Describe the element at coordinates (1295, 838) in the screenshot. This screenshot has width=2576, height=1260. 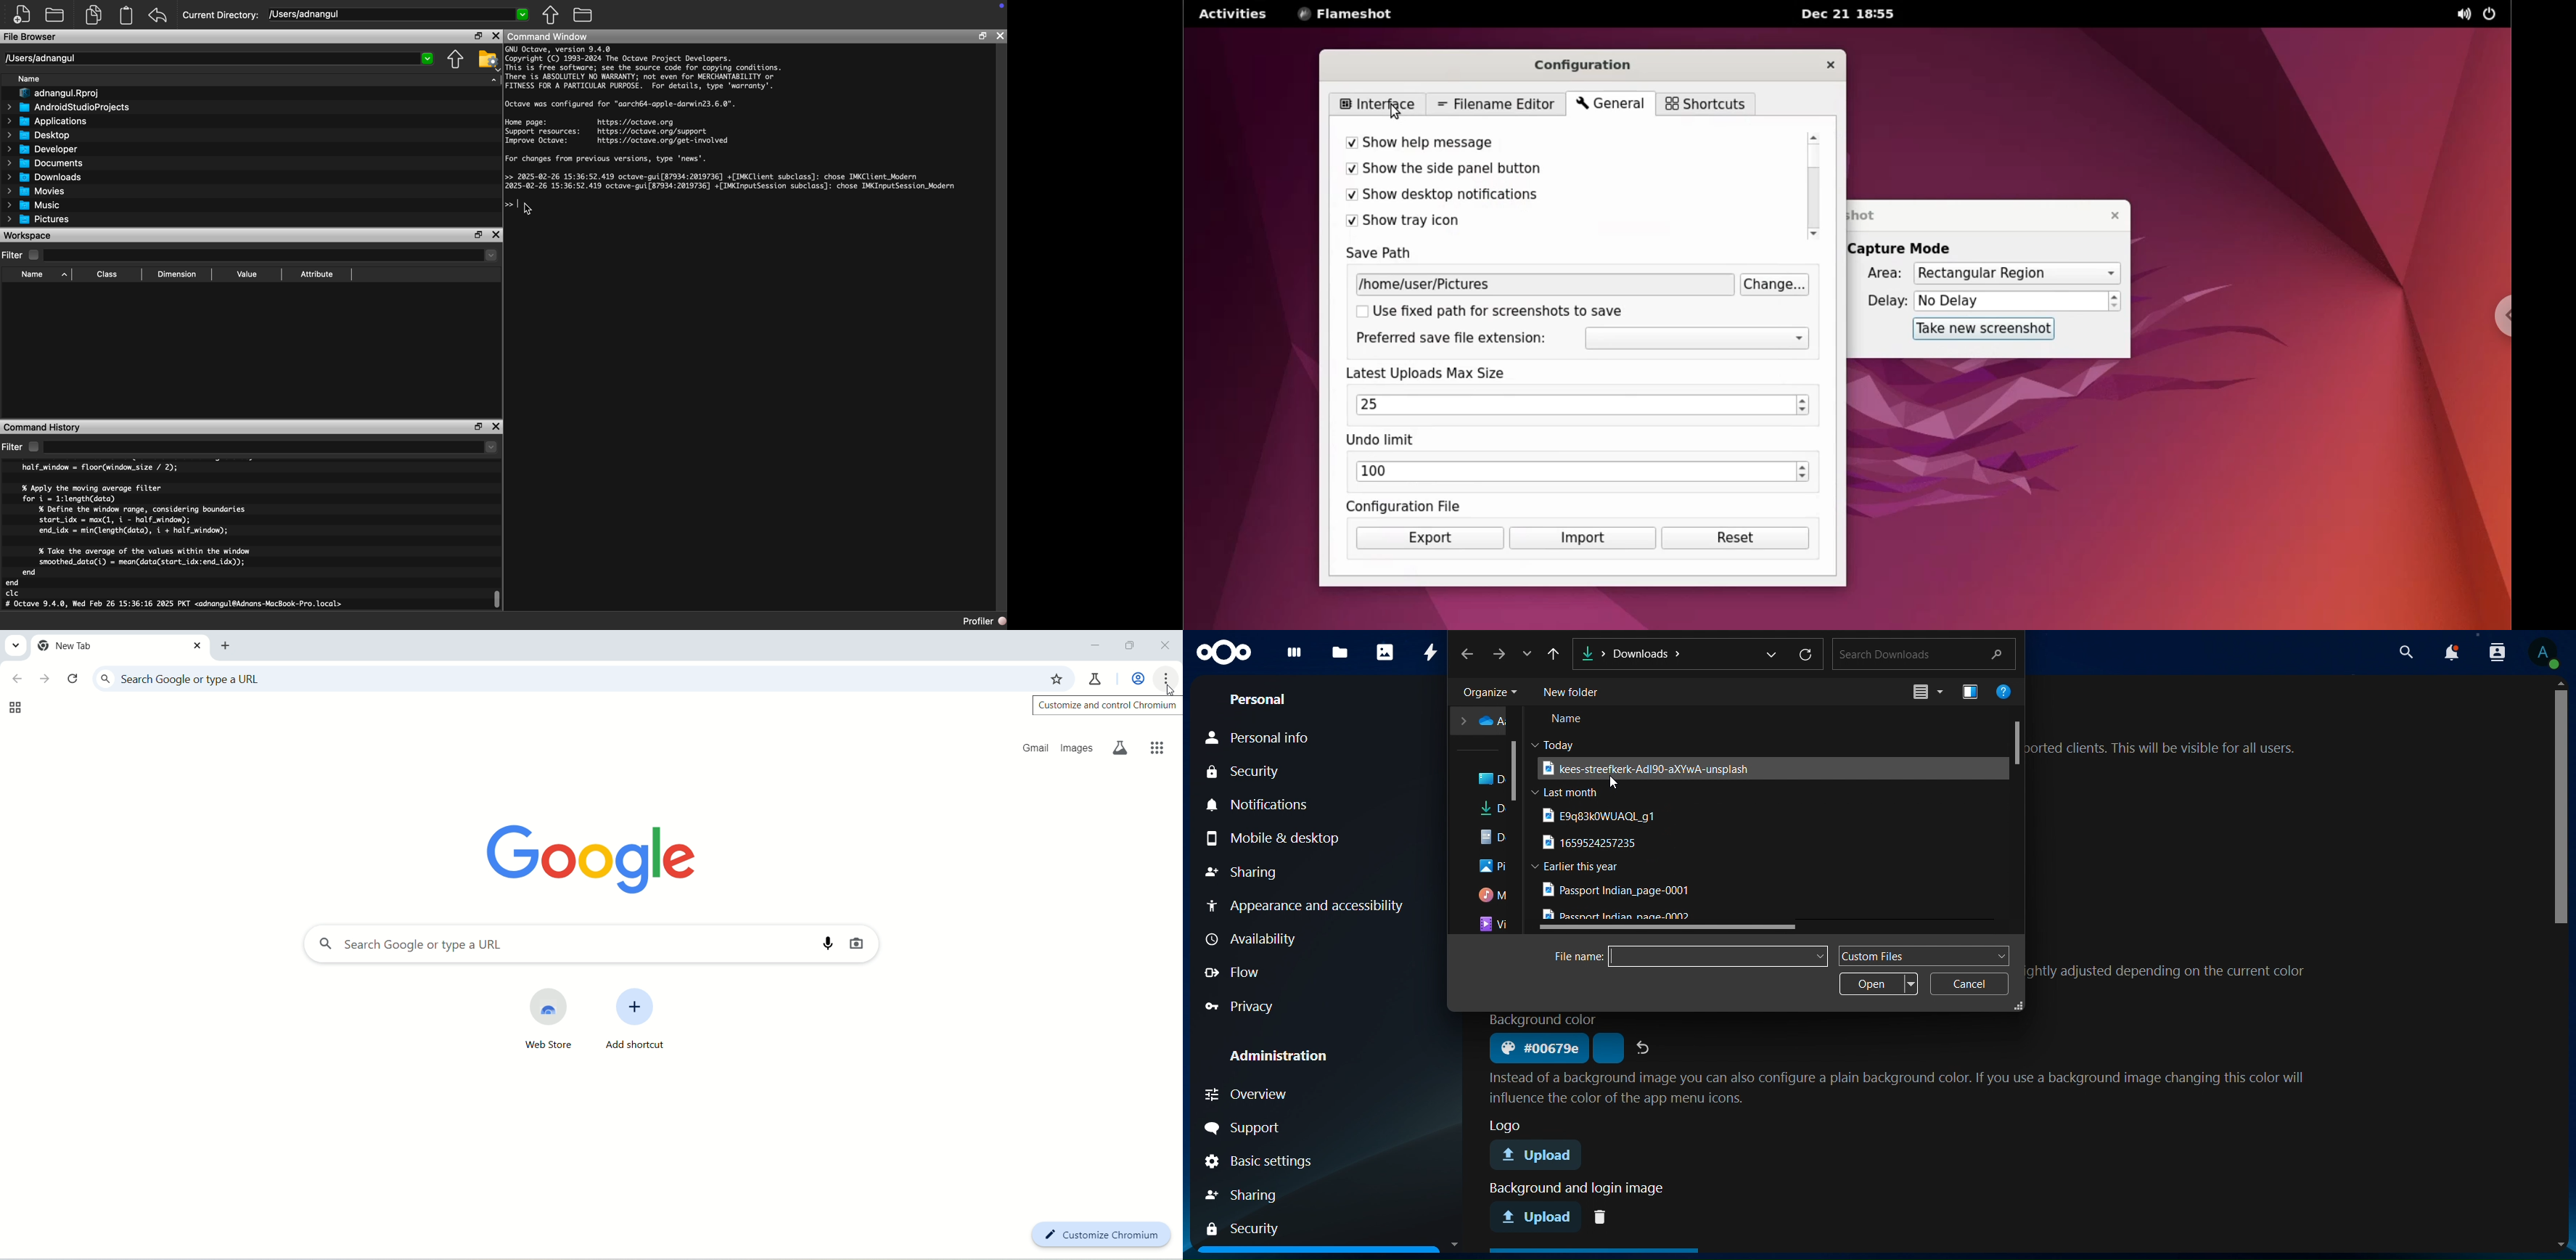
I see `mobile & desktop` at that location.